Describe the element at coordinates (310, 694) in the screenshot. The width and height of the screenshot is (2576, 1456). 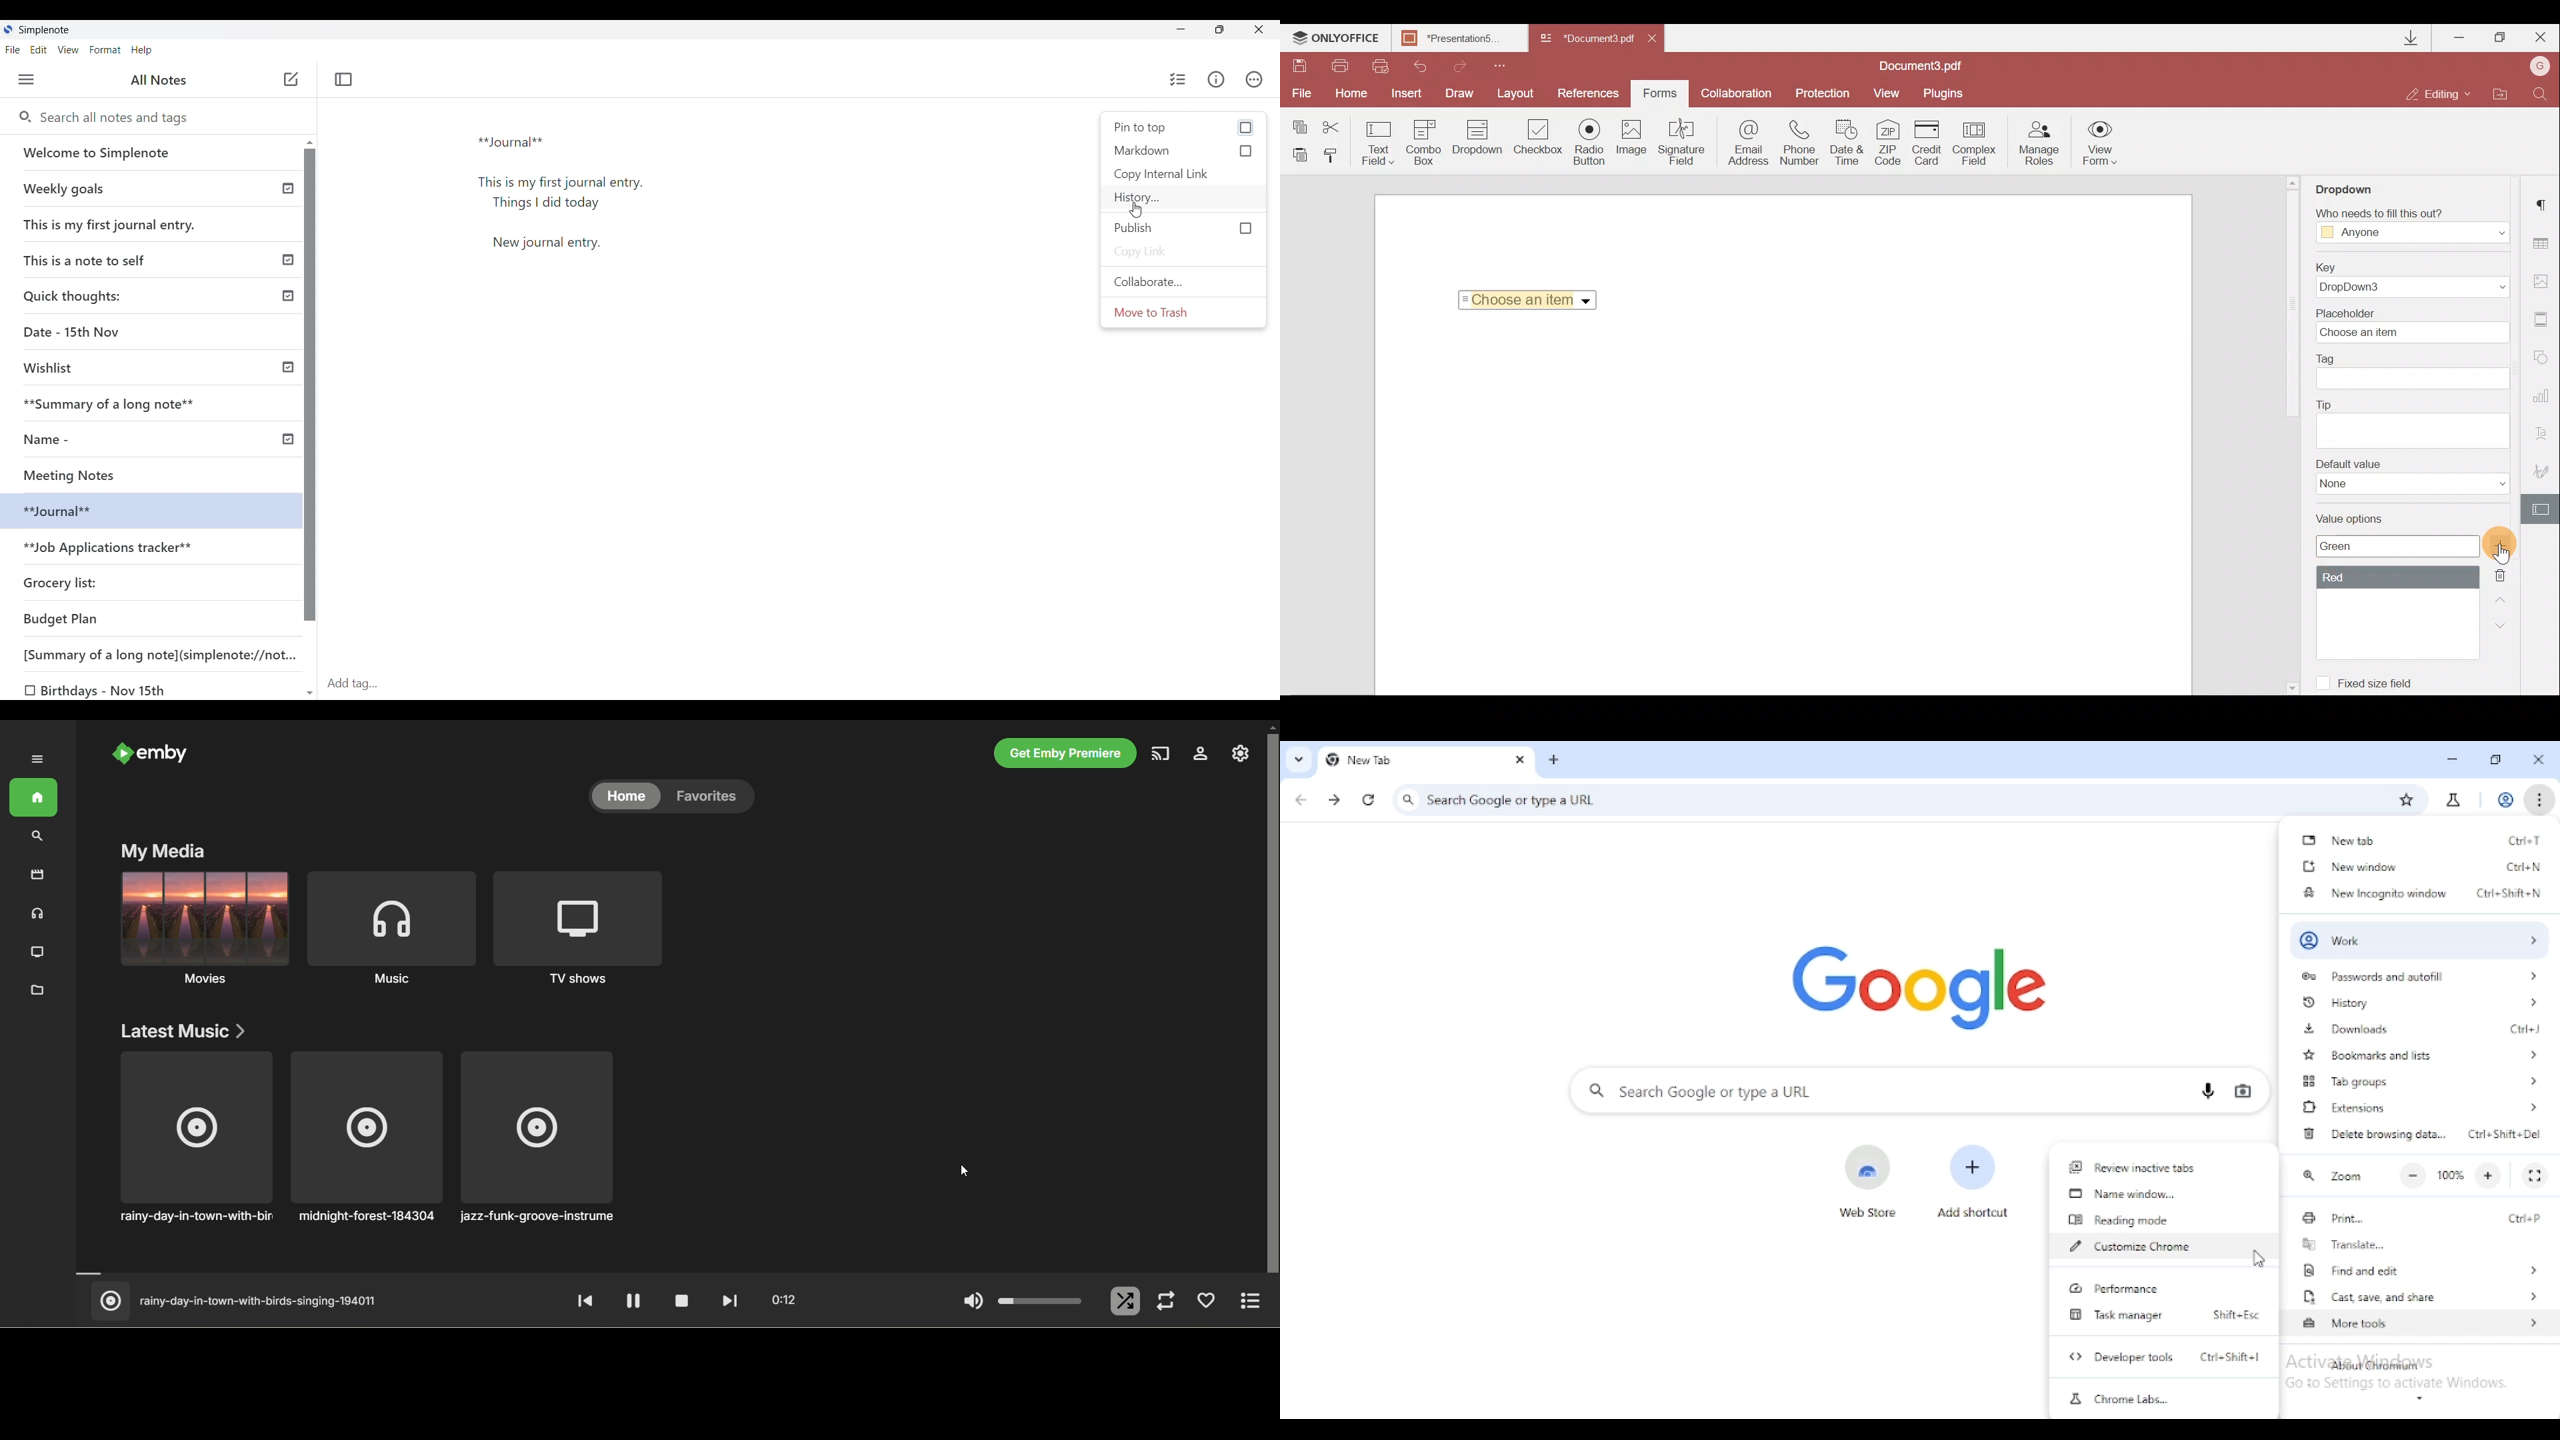
I see `Quick slide to bottom` at that location.